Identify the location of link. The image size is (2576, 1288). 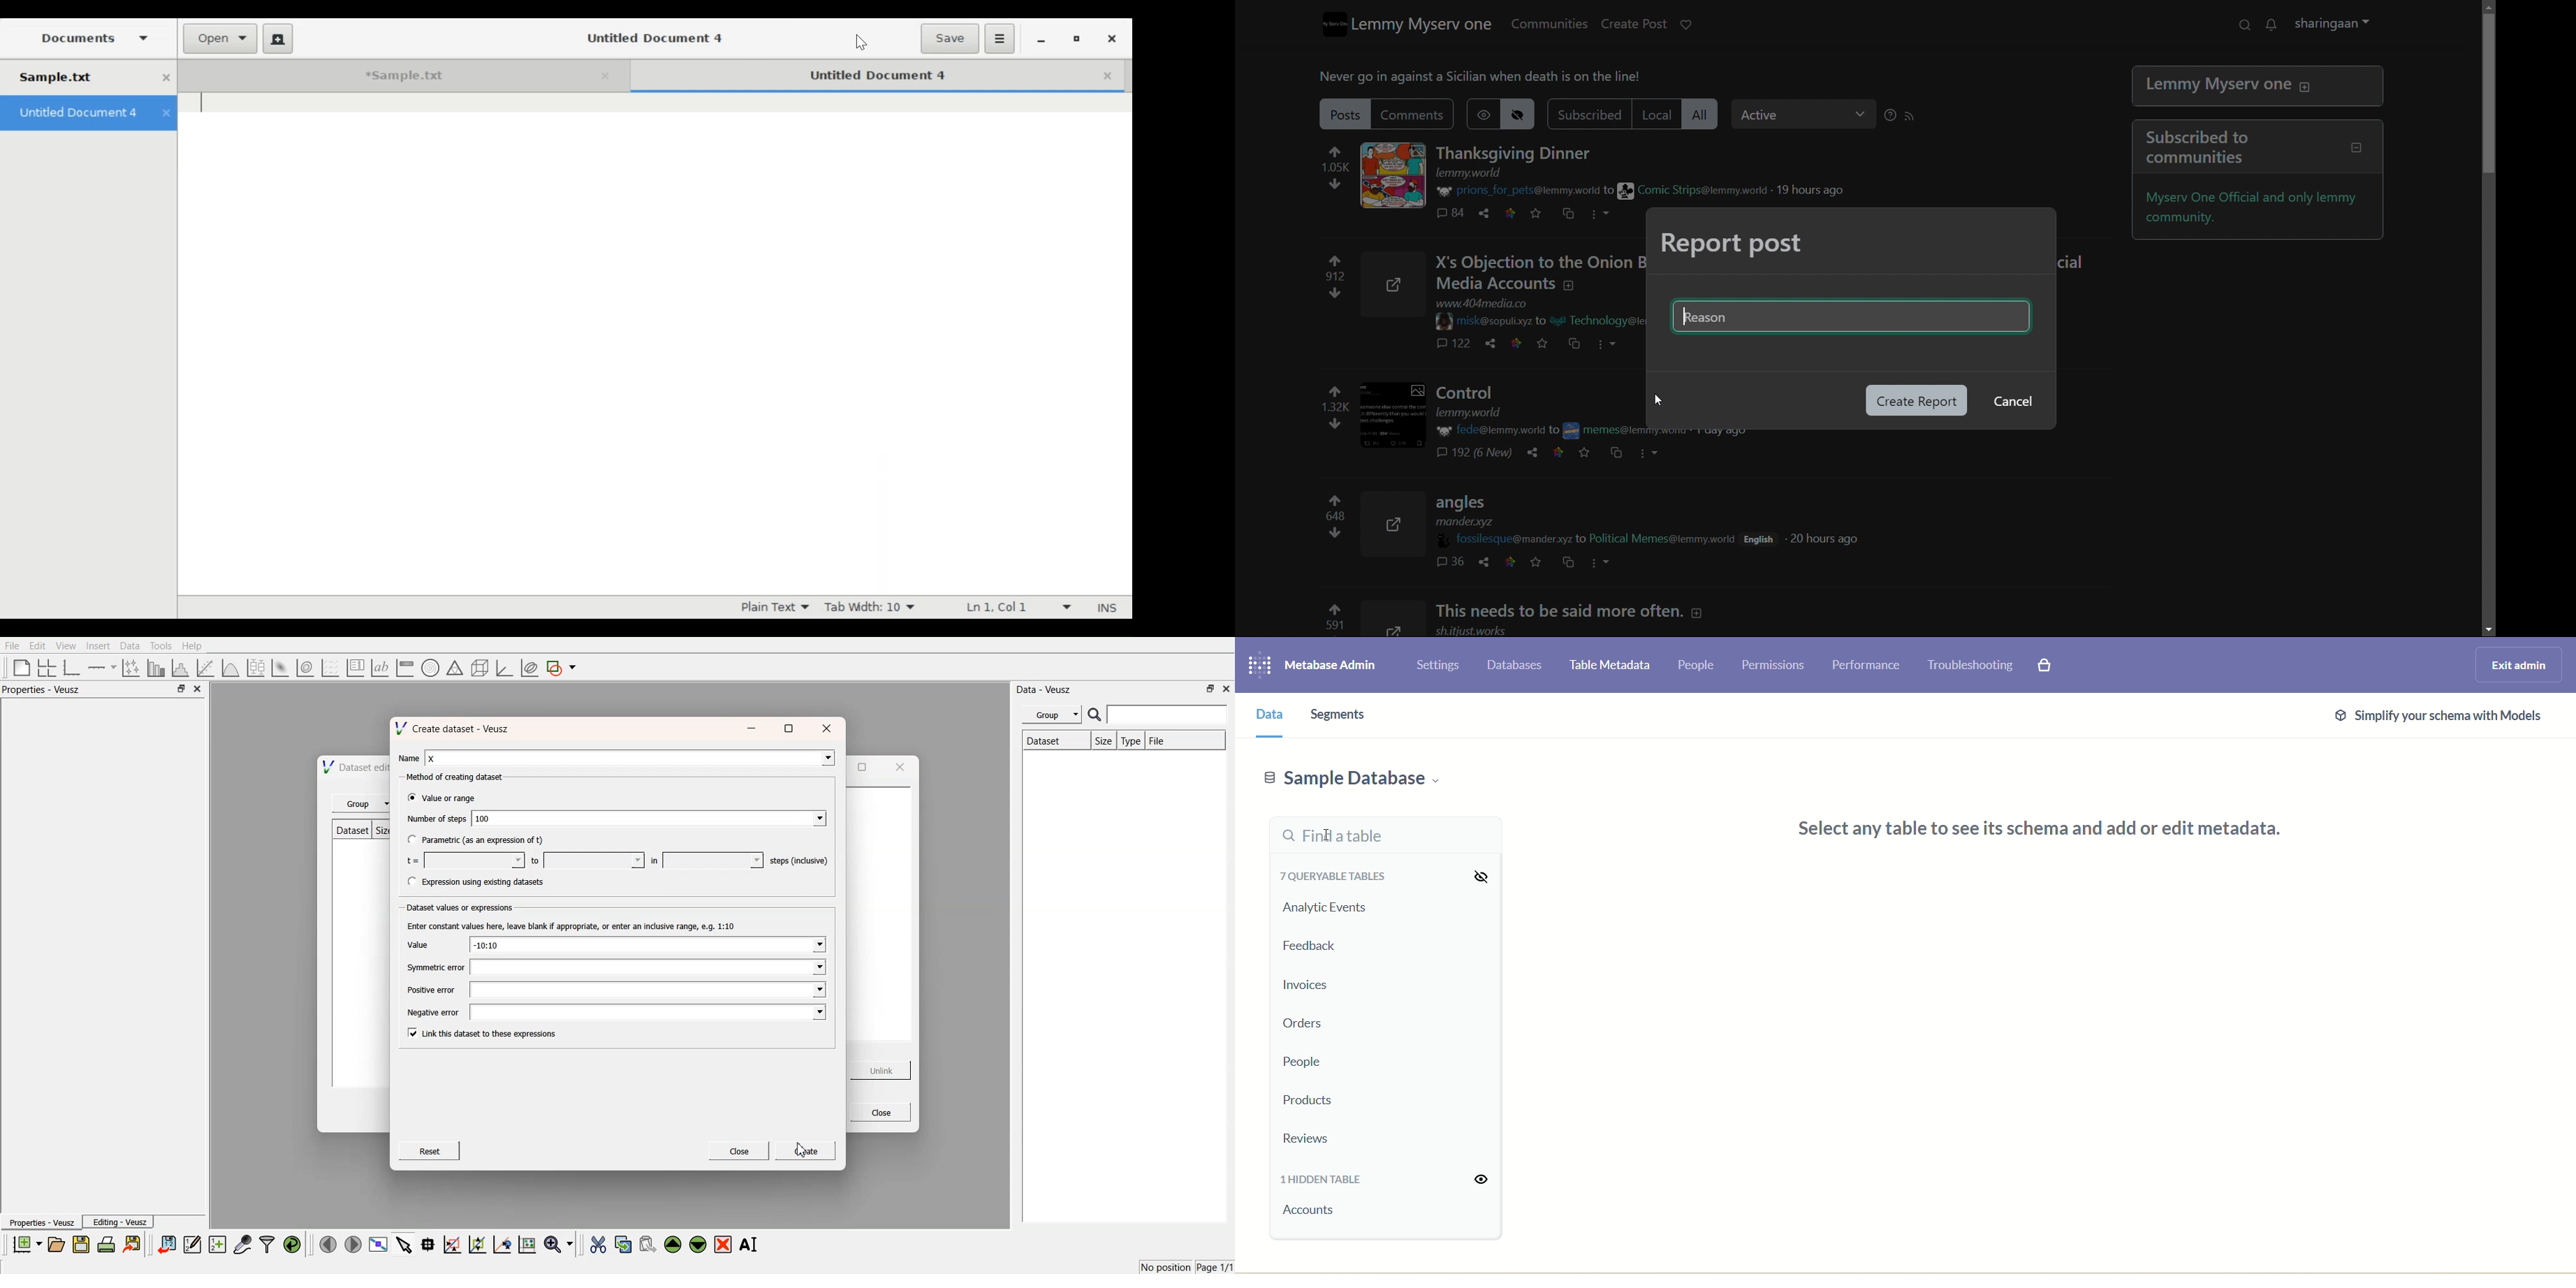
(1516, 562).